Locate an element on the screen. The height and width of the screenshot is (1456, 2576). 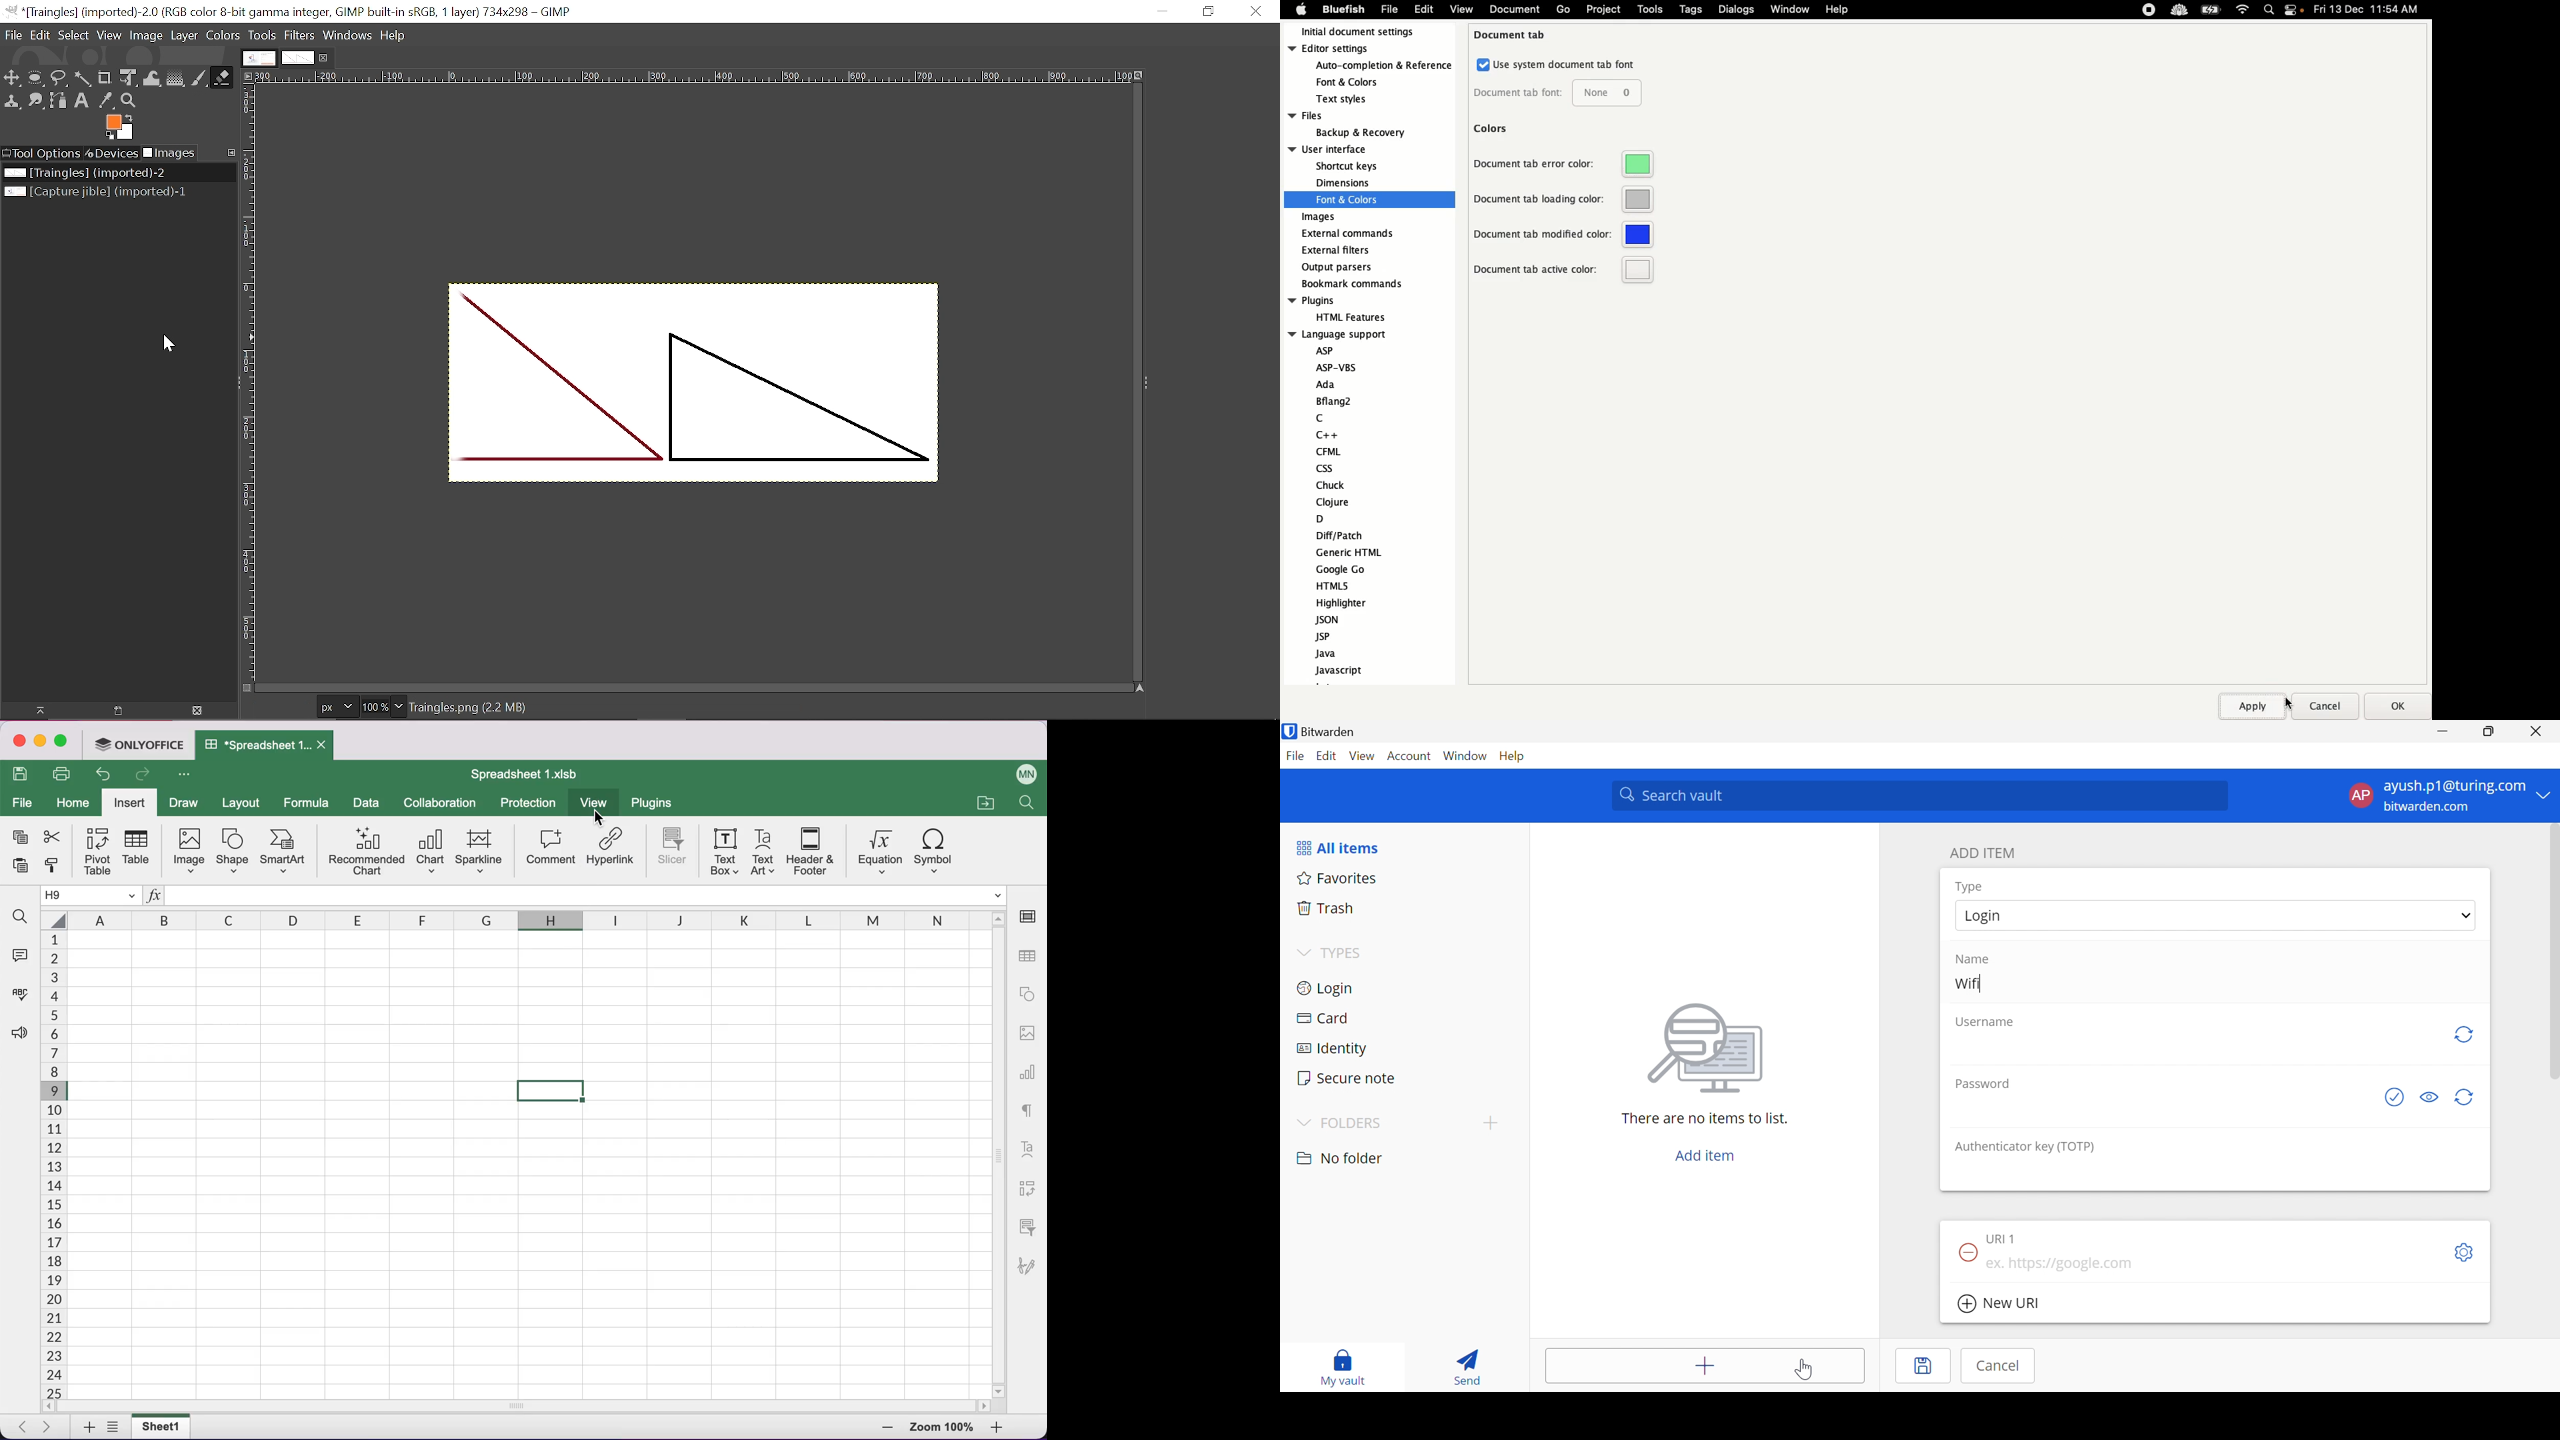
New URI is located at coordinates (2001, 1305).